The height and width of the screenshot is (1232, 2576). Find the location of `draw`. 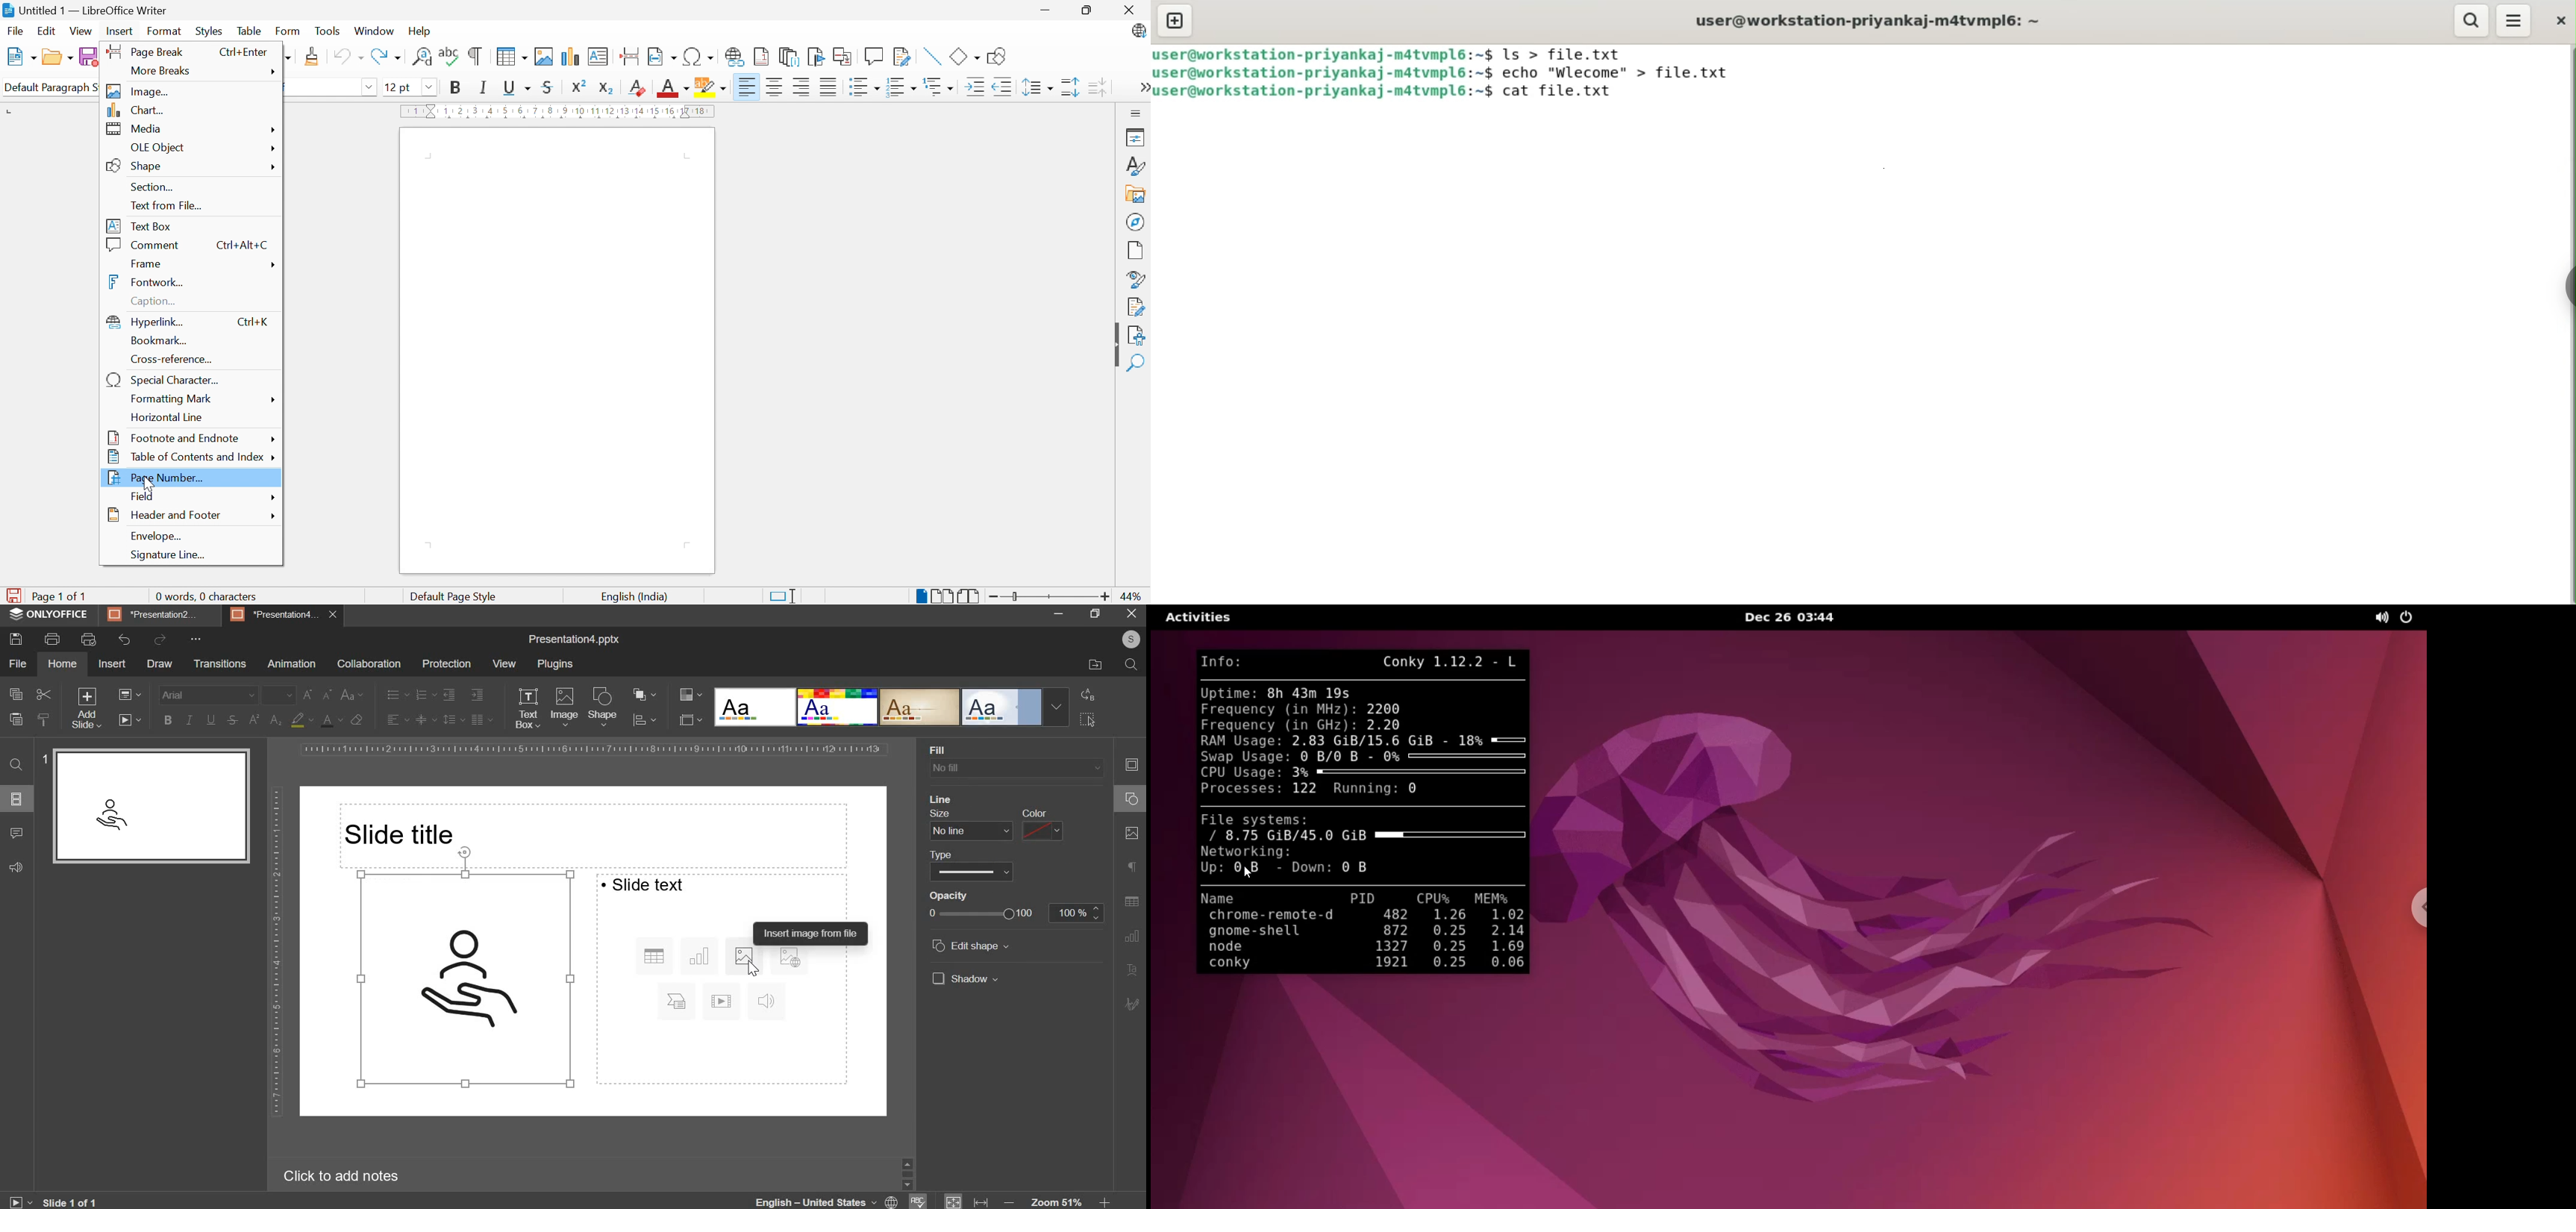

draw is located at coordinates (160, 663).